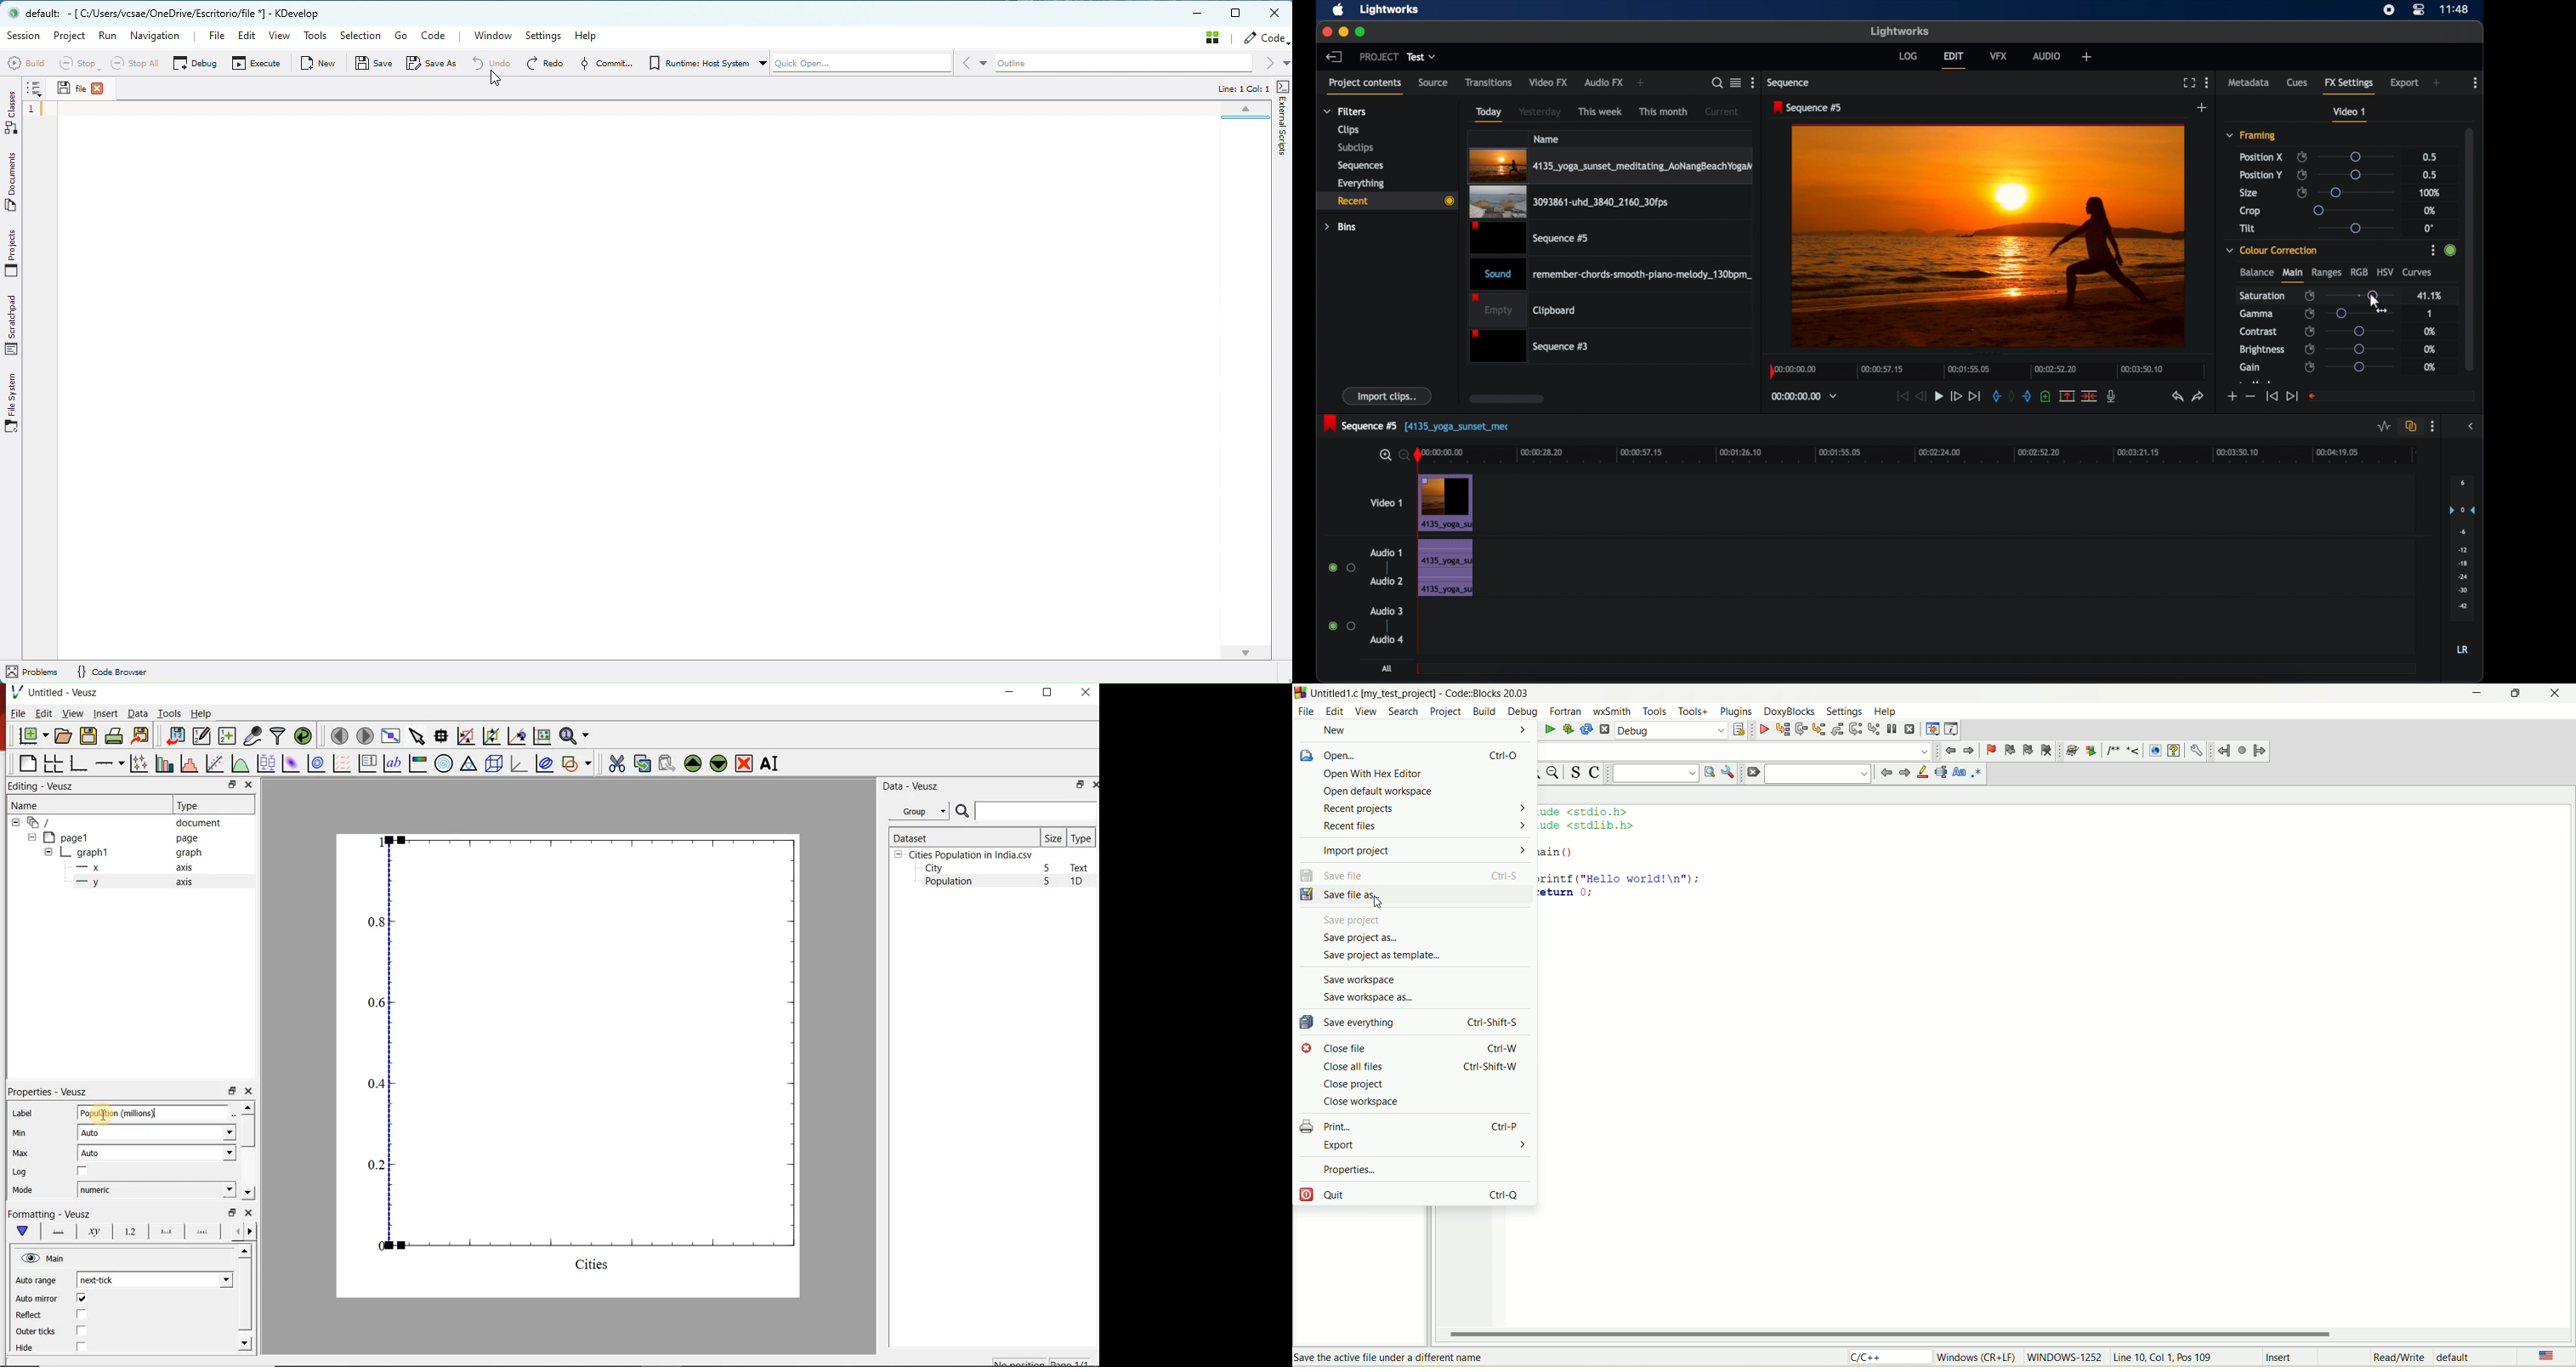 This screenshot has height=1372, width=2576. What do you see at coordinates (2385, 272) in the screenshot?
I see `hsv` at bounding box center [2385, 272].